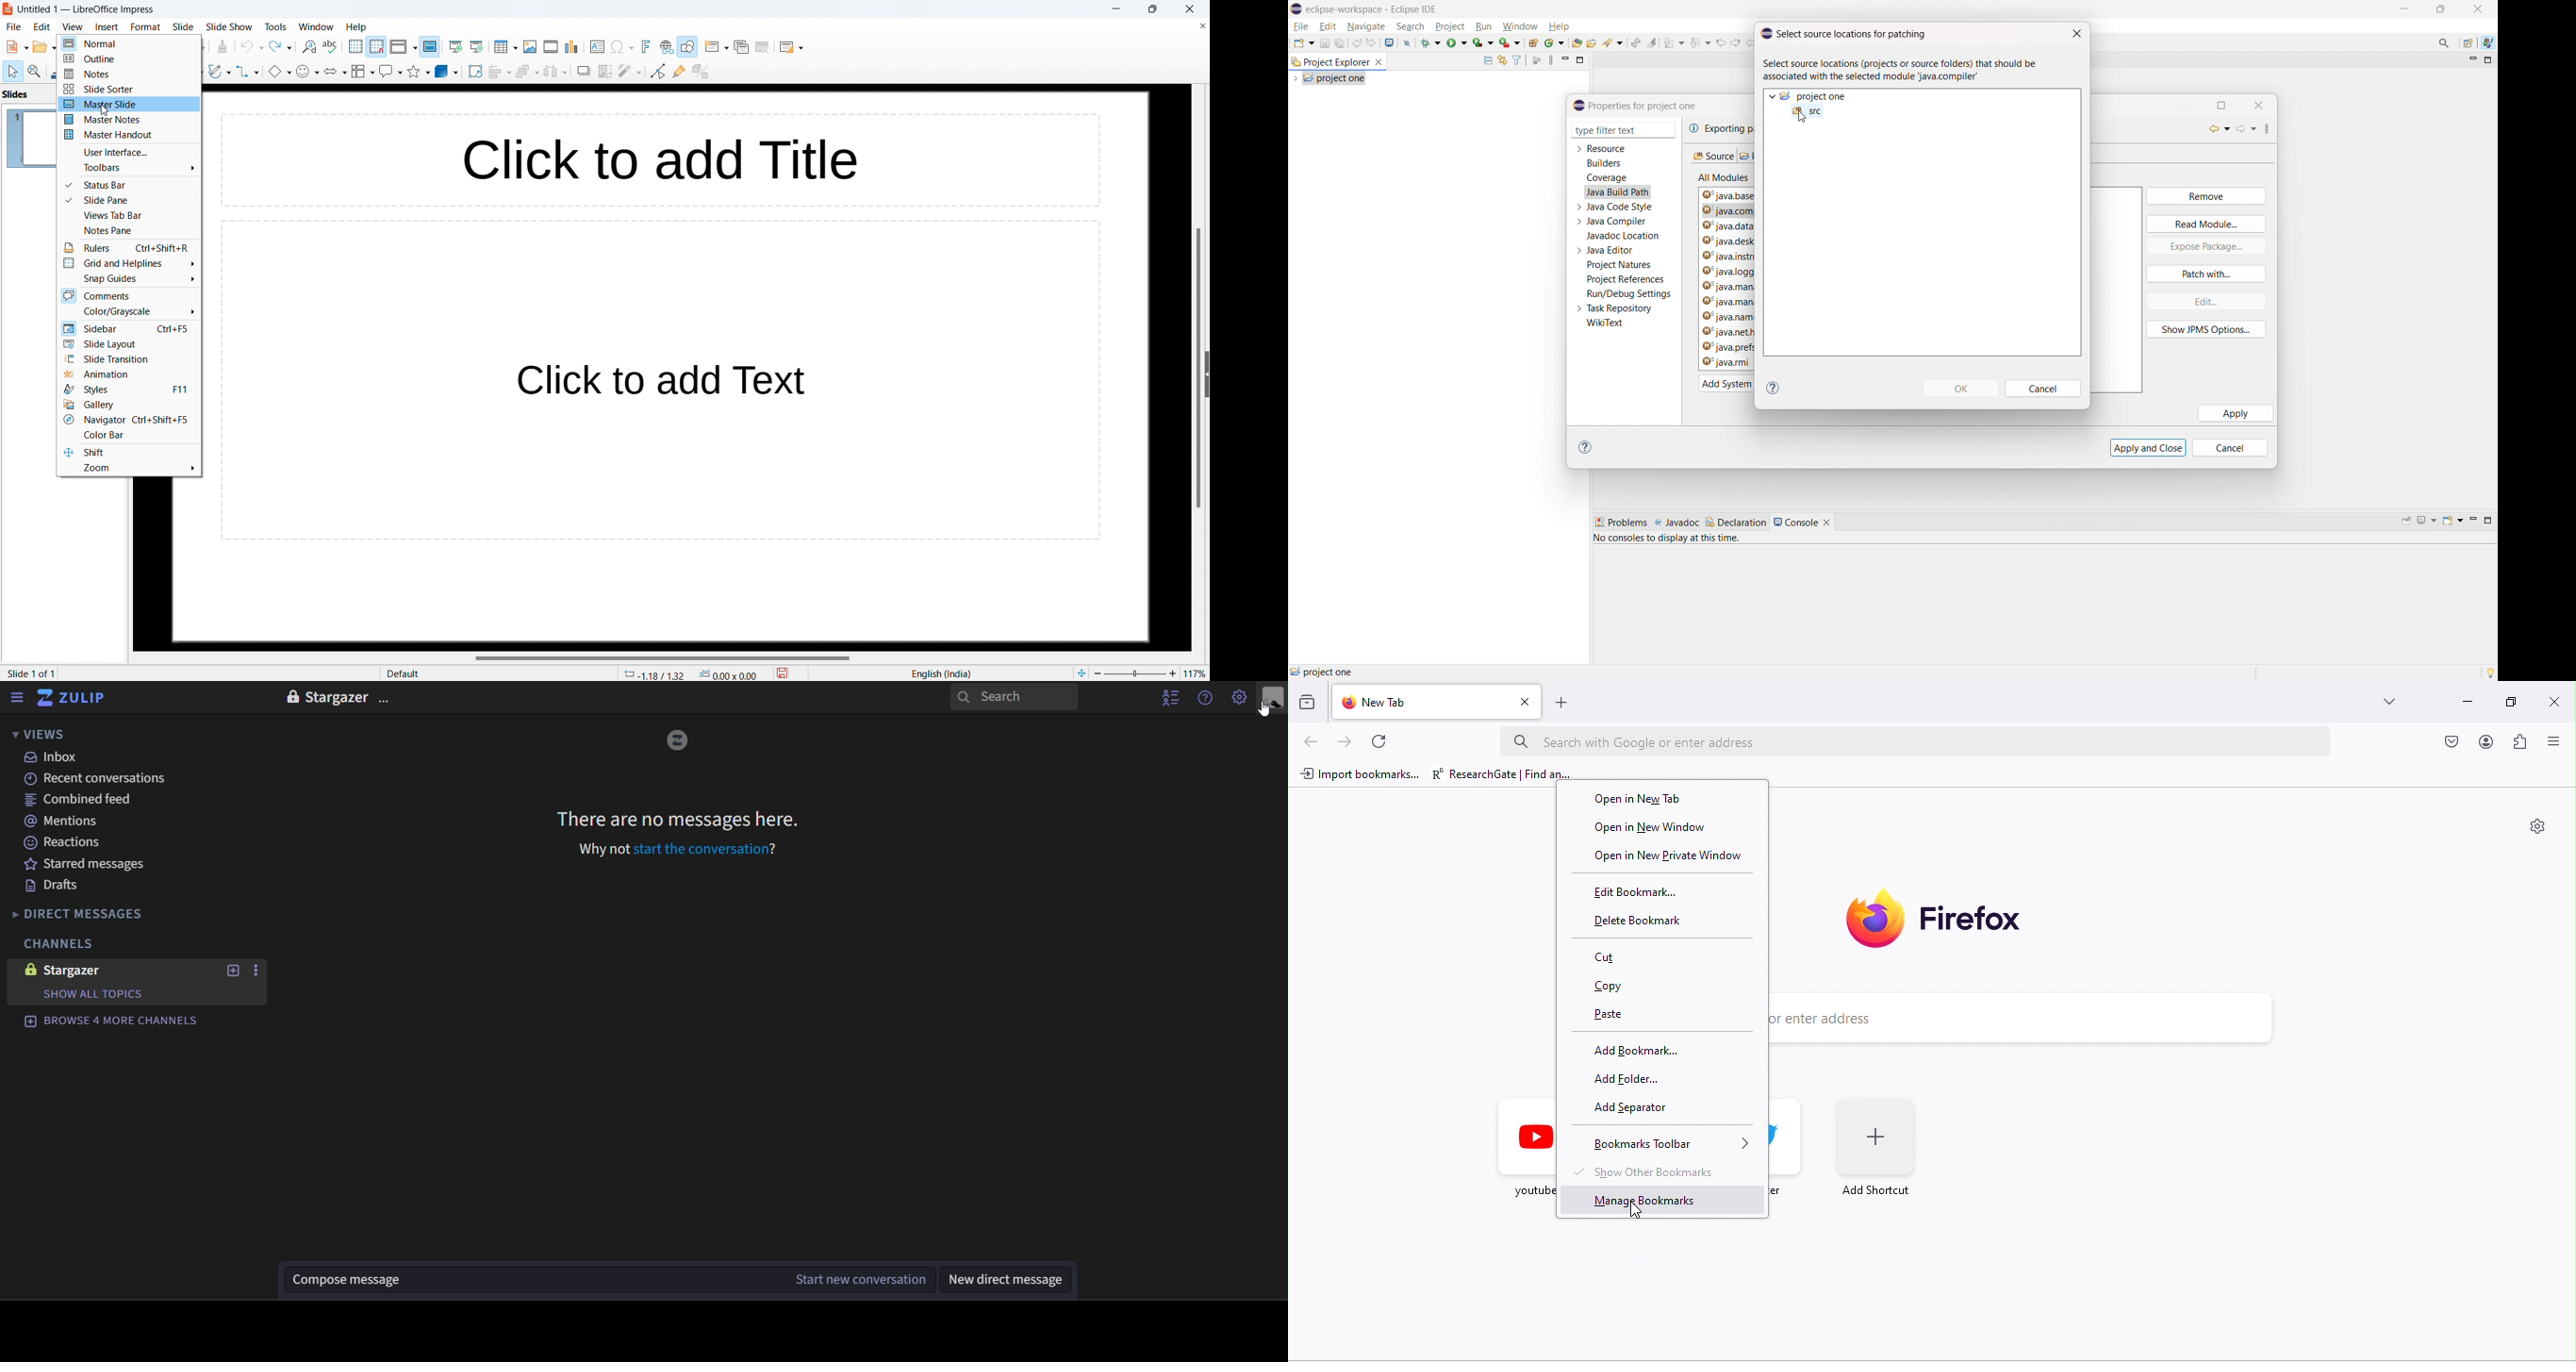  Describe the element at coordinates (622, 47) in the screenshot. I see `insert special character` at that location.